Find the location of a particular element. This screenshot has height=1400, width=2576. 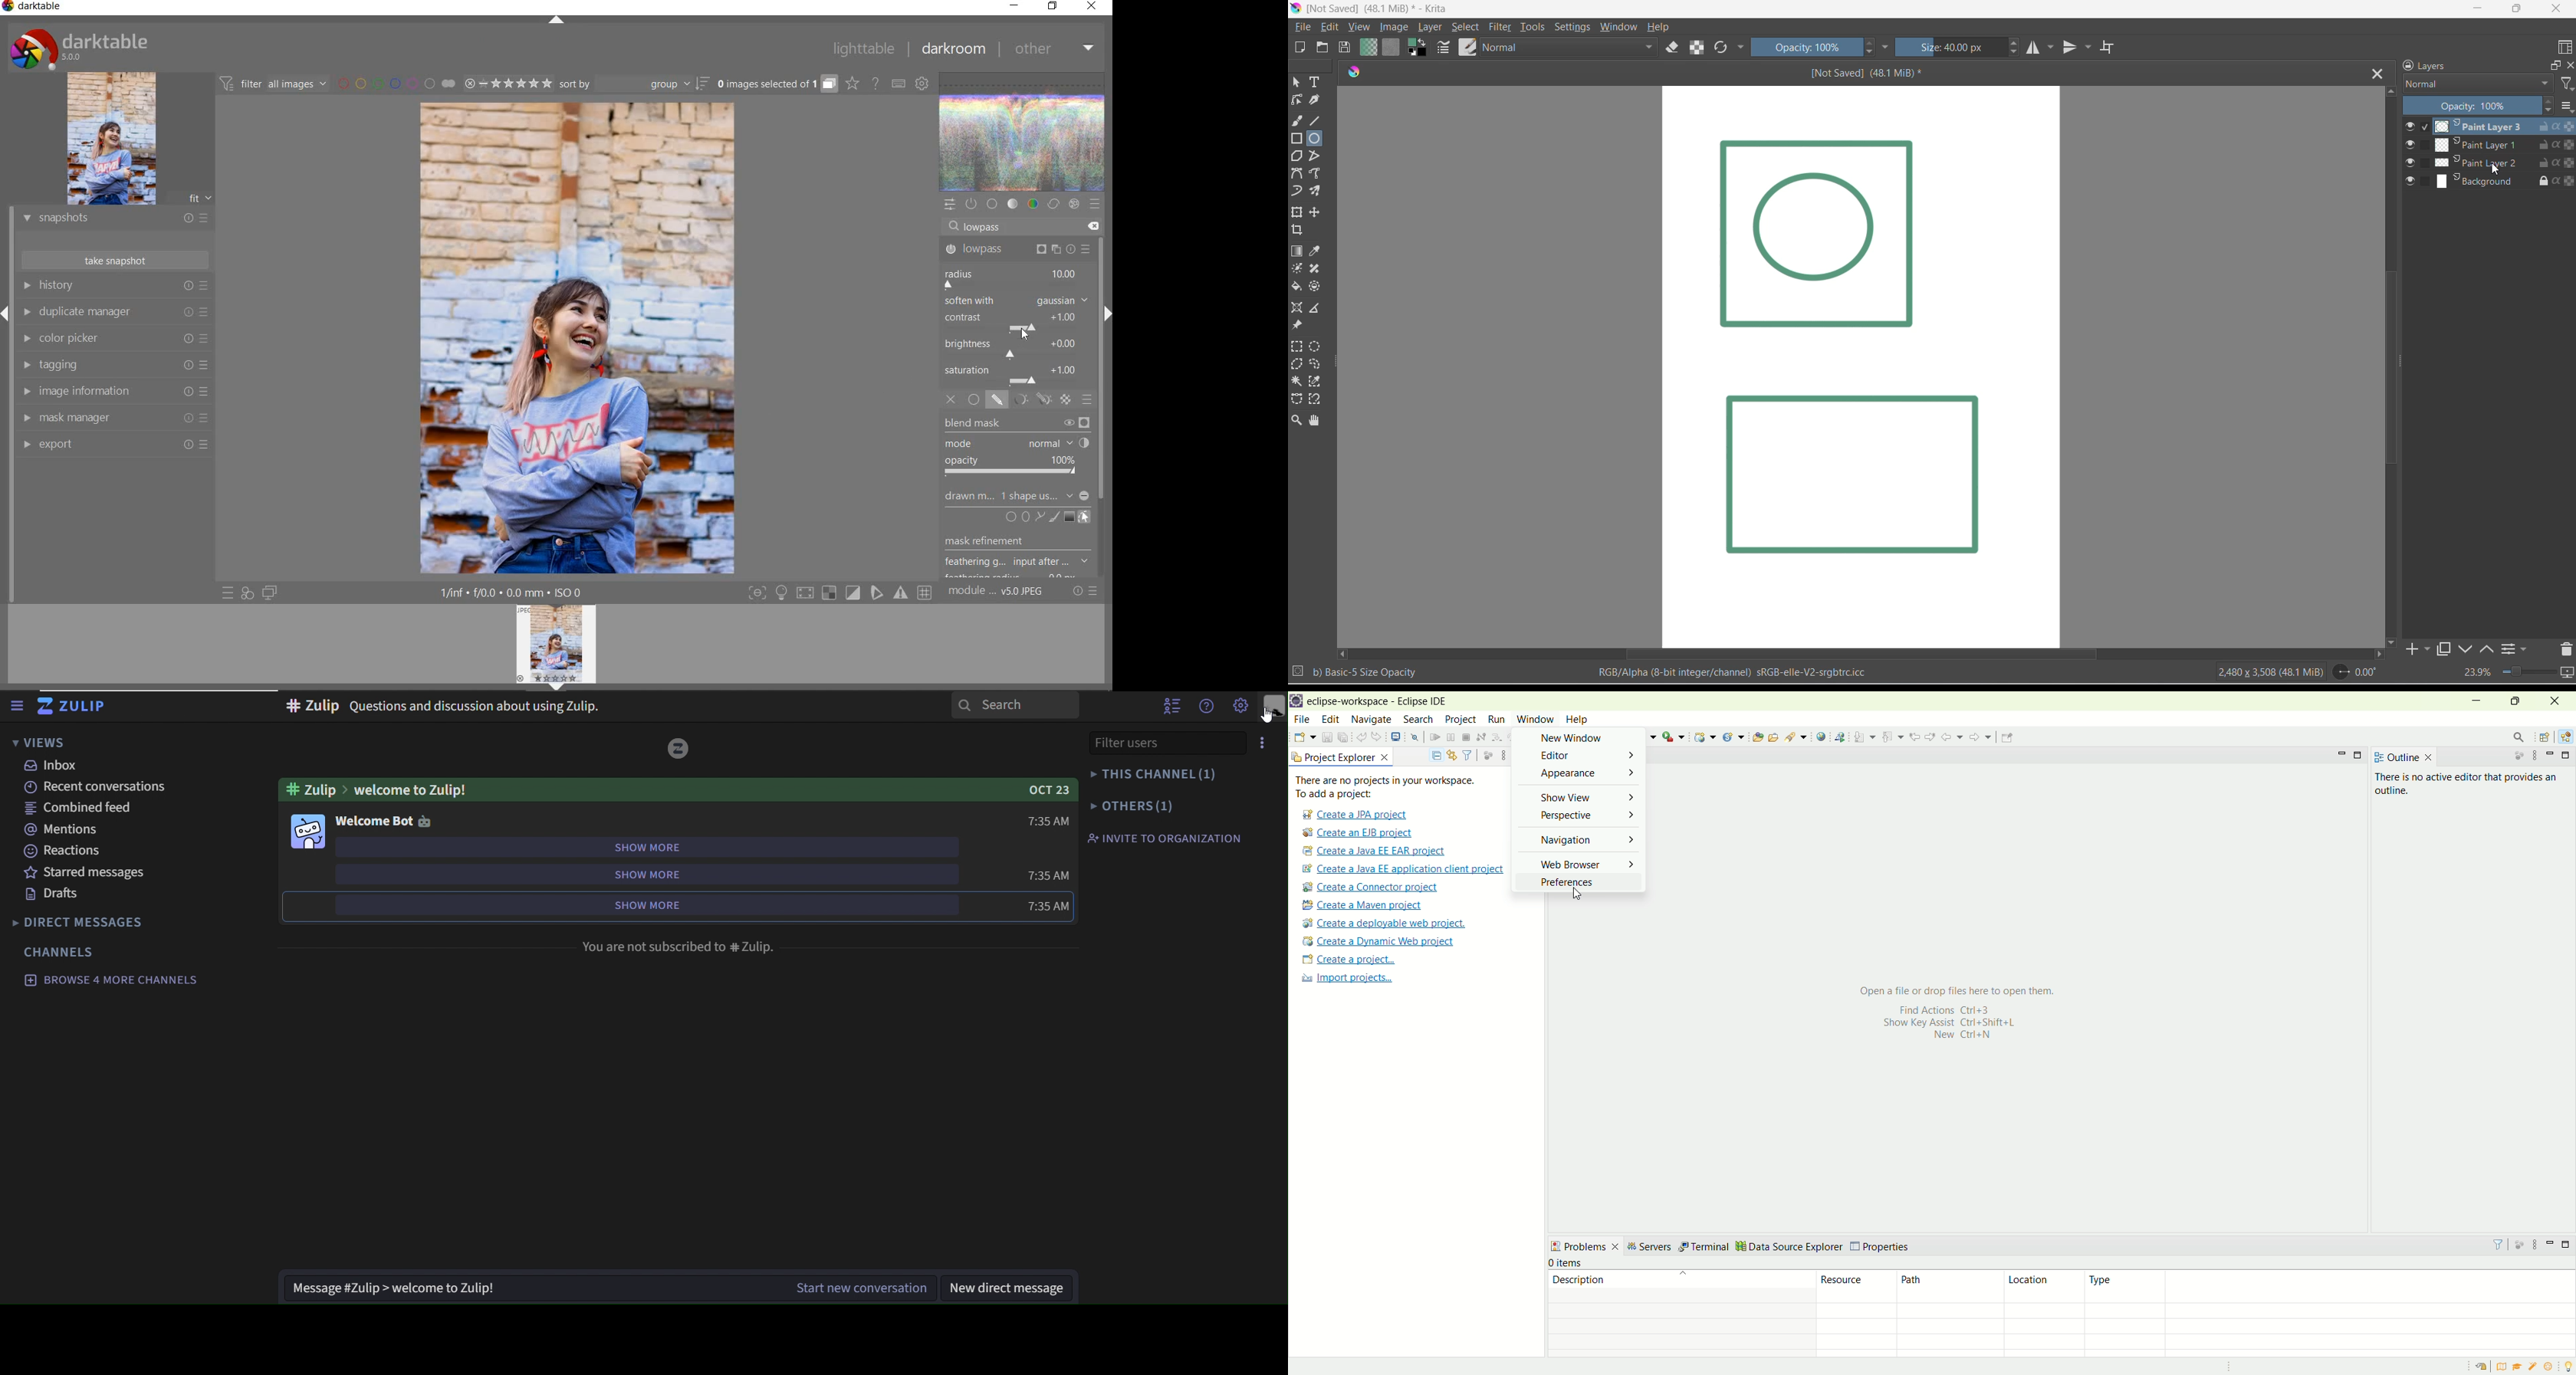

previous edit location is located at coordinates (1917, 737).